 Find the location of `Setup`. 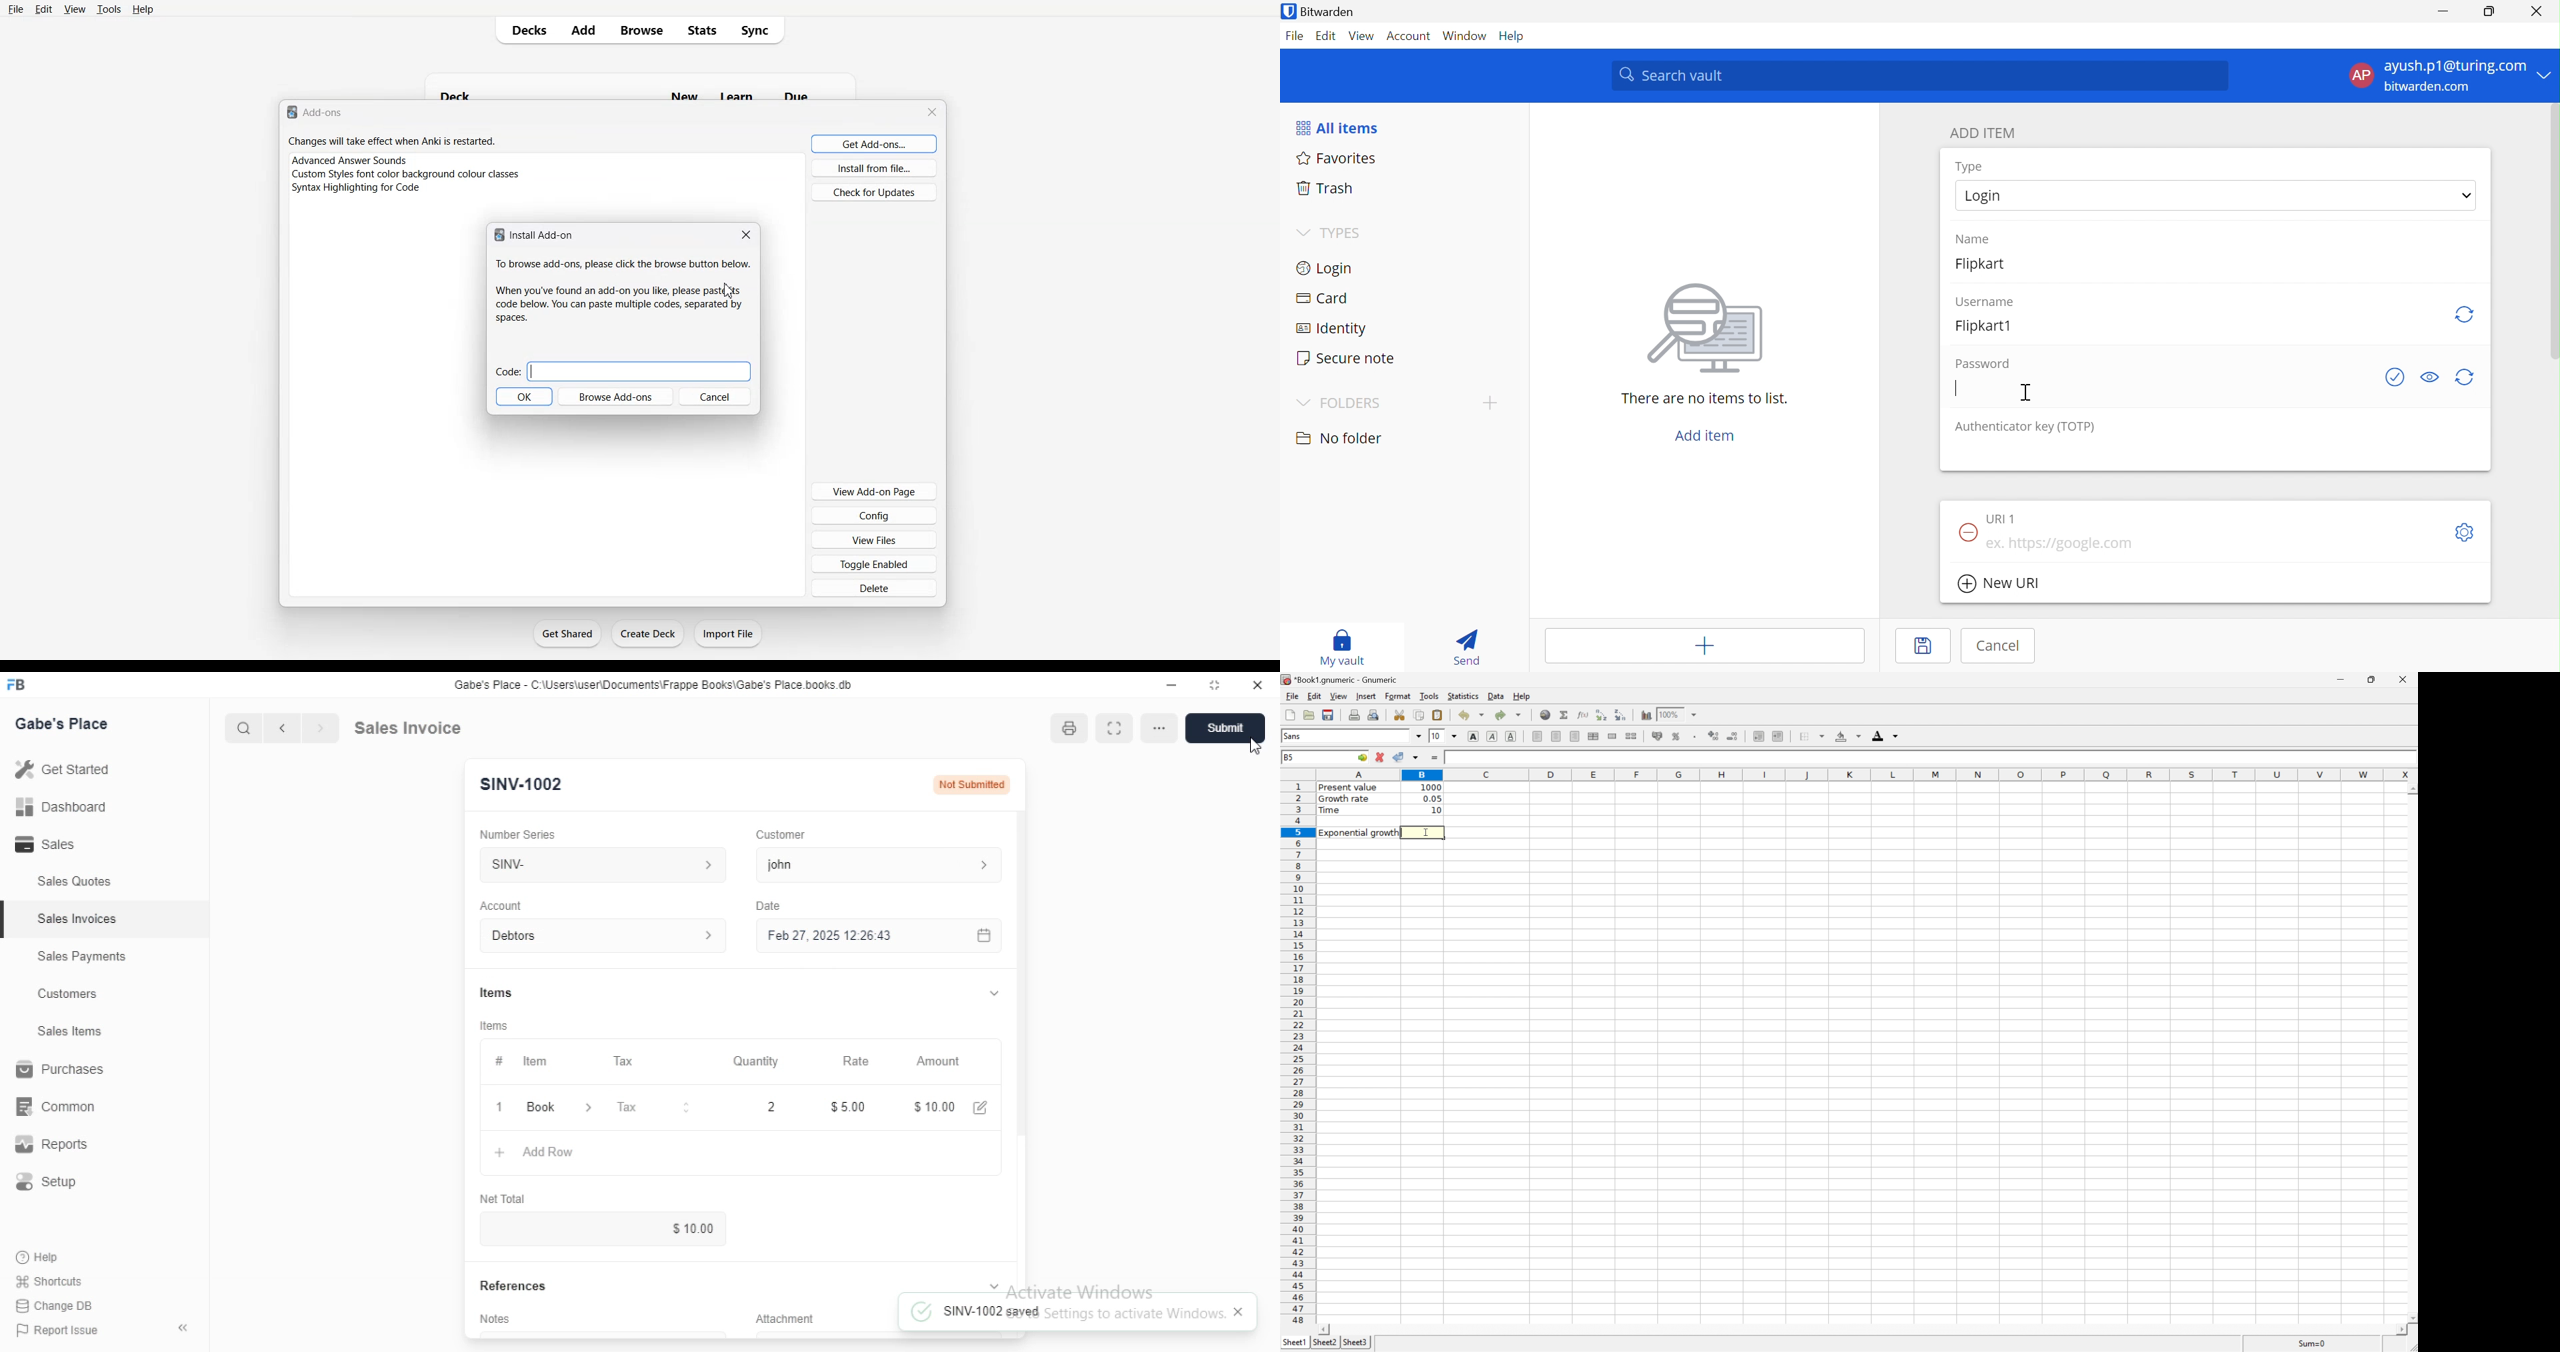

Setup is located at coordinates (48, 1179).